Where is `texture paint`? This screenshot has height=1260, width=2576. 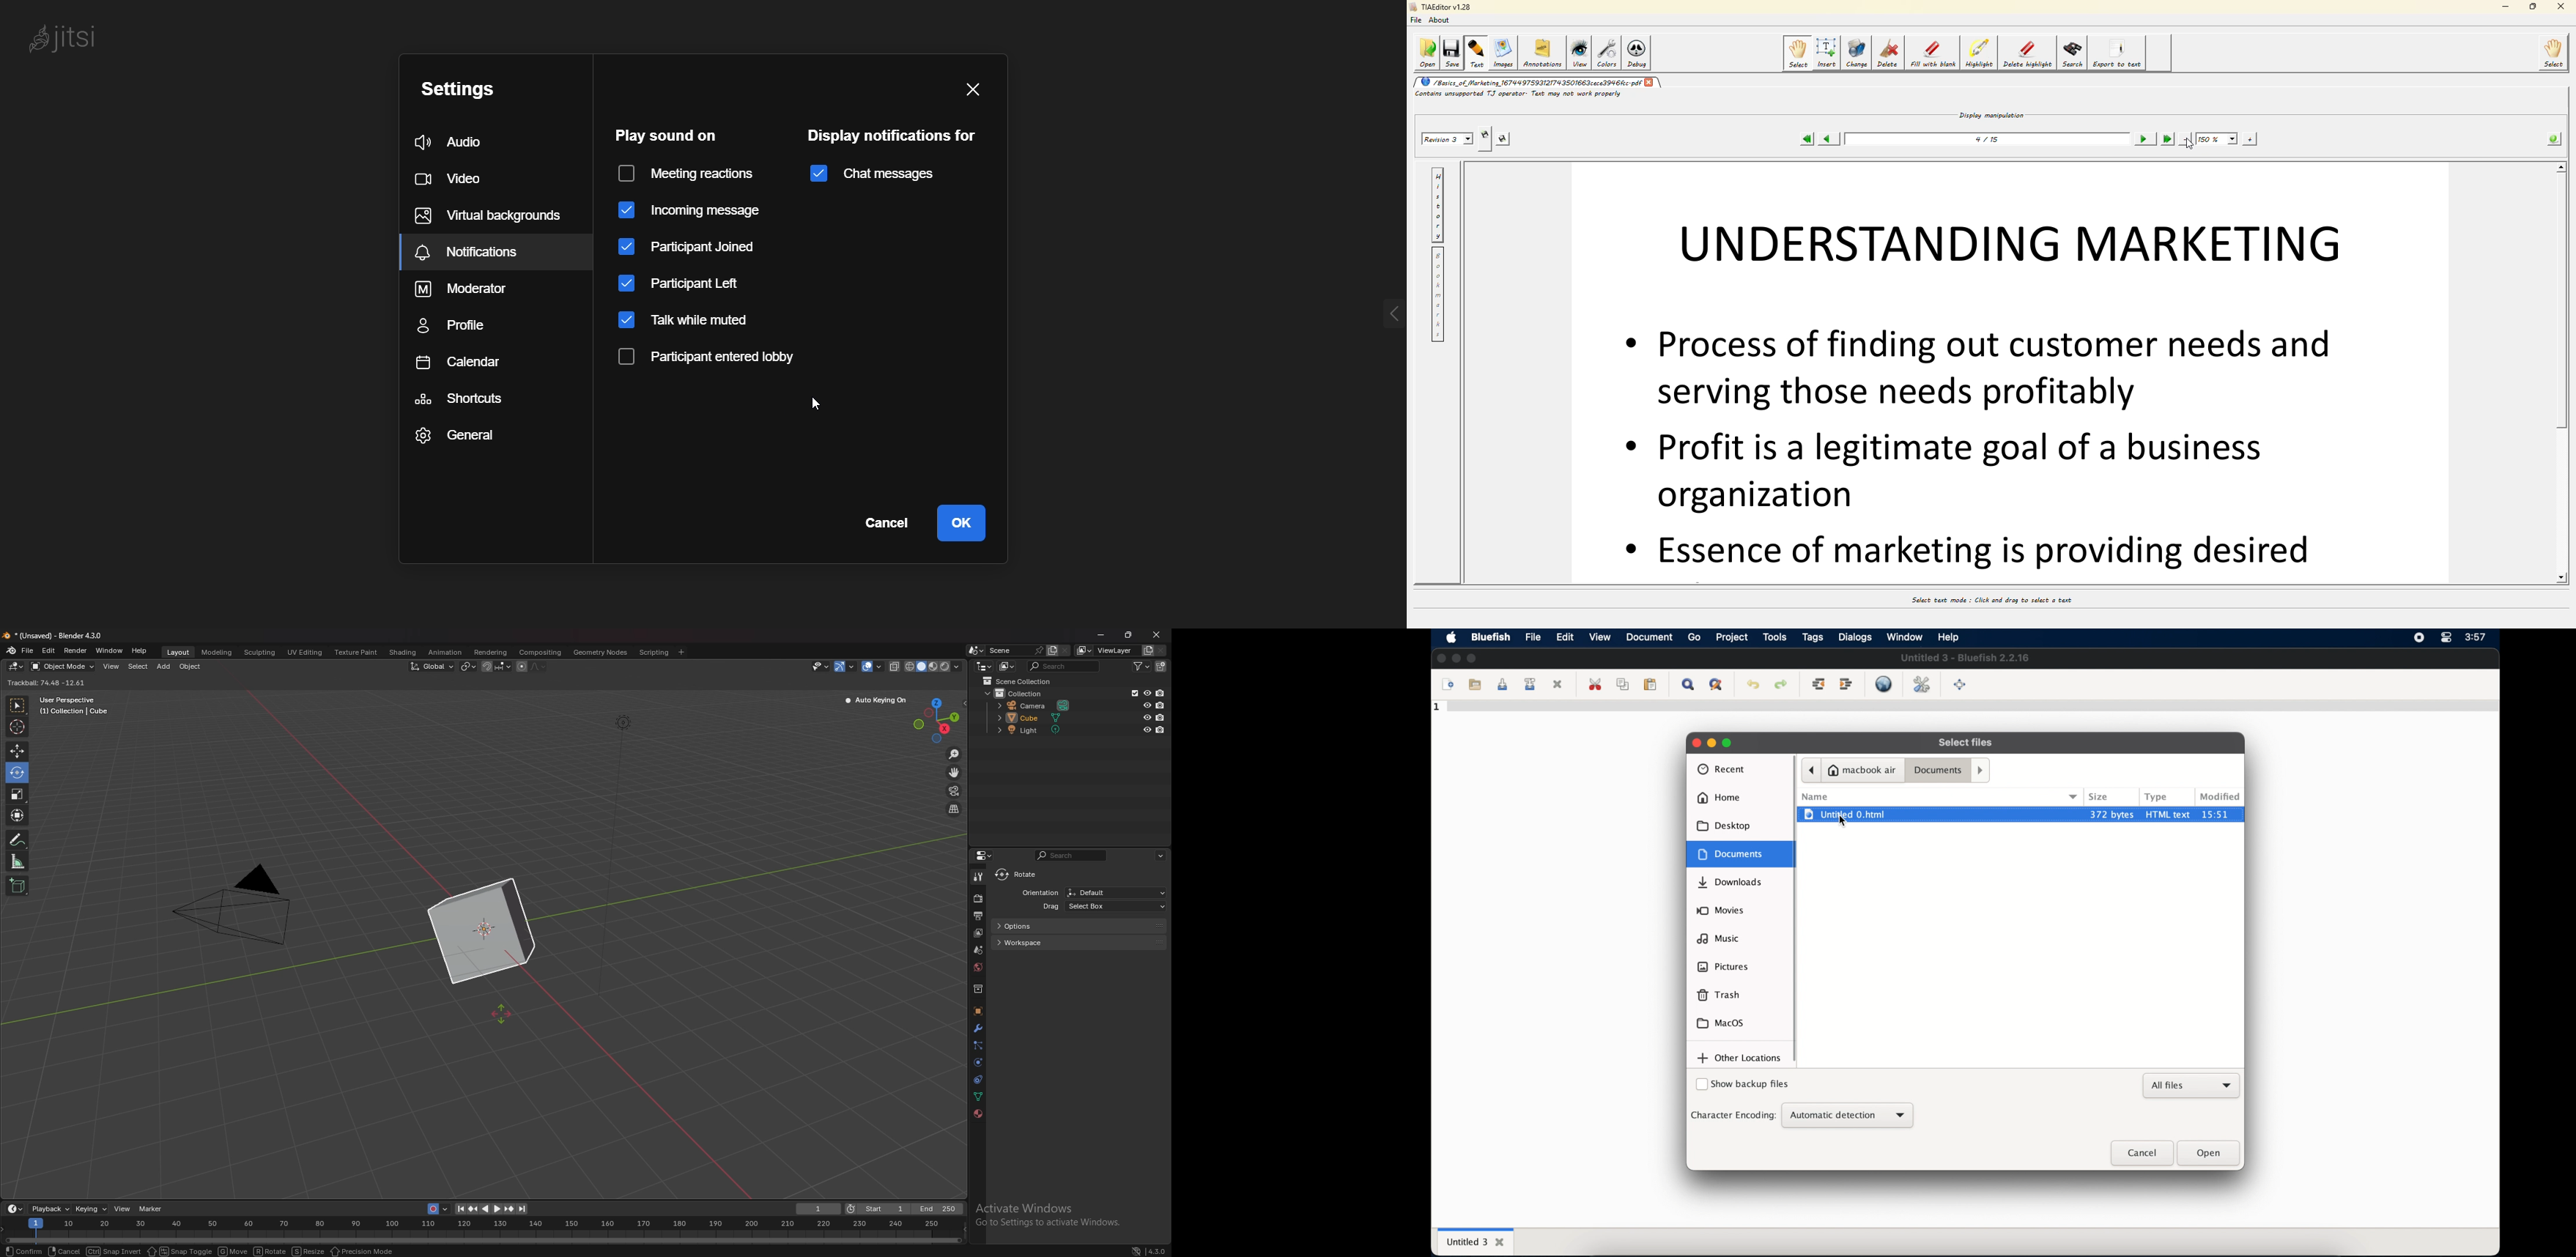 texture paint is located at coordinates (358, 653).